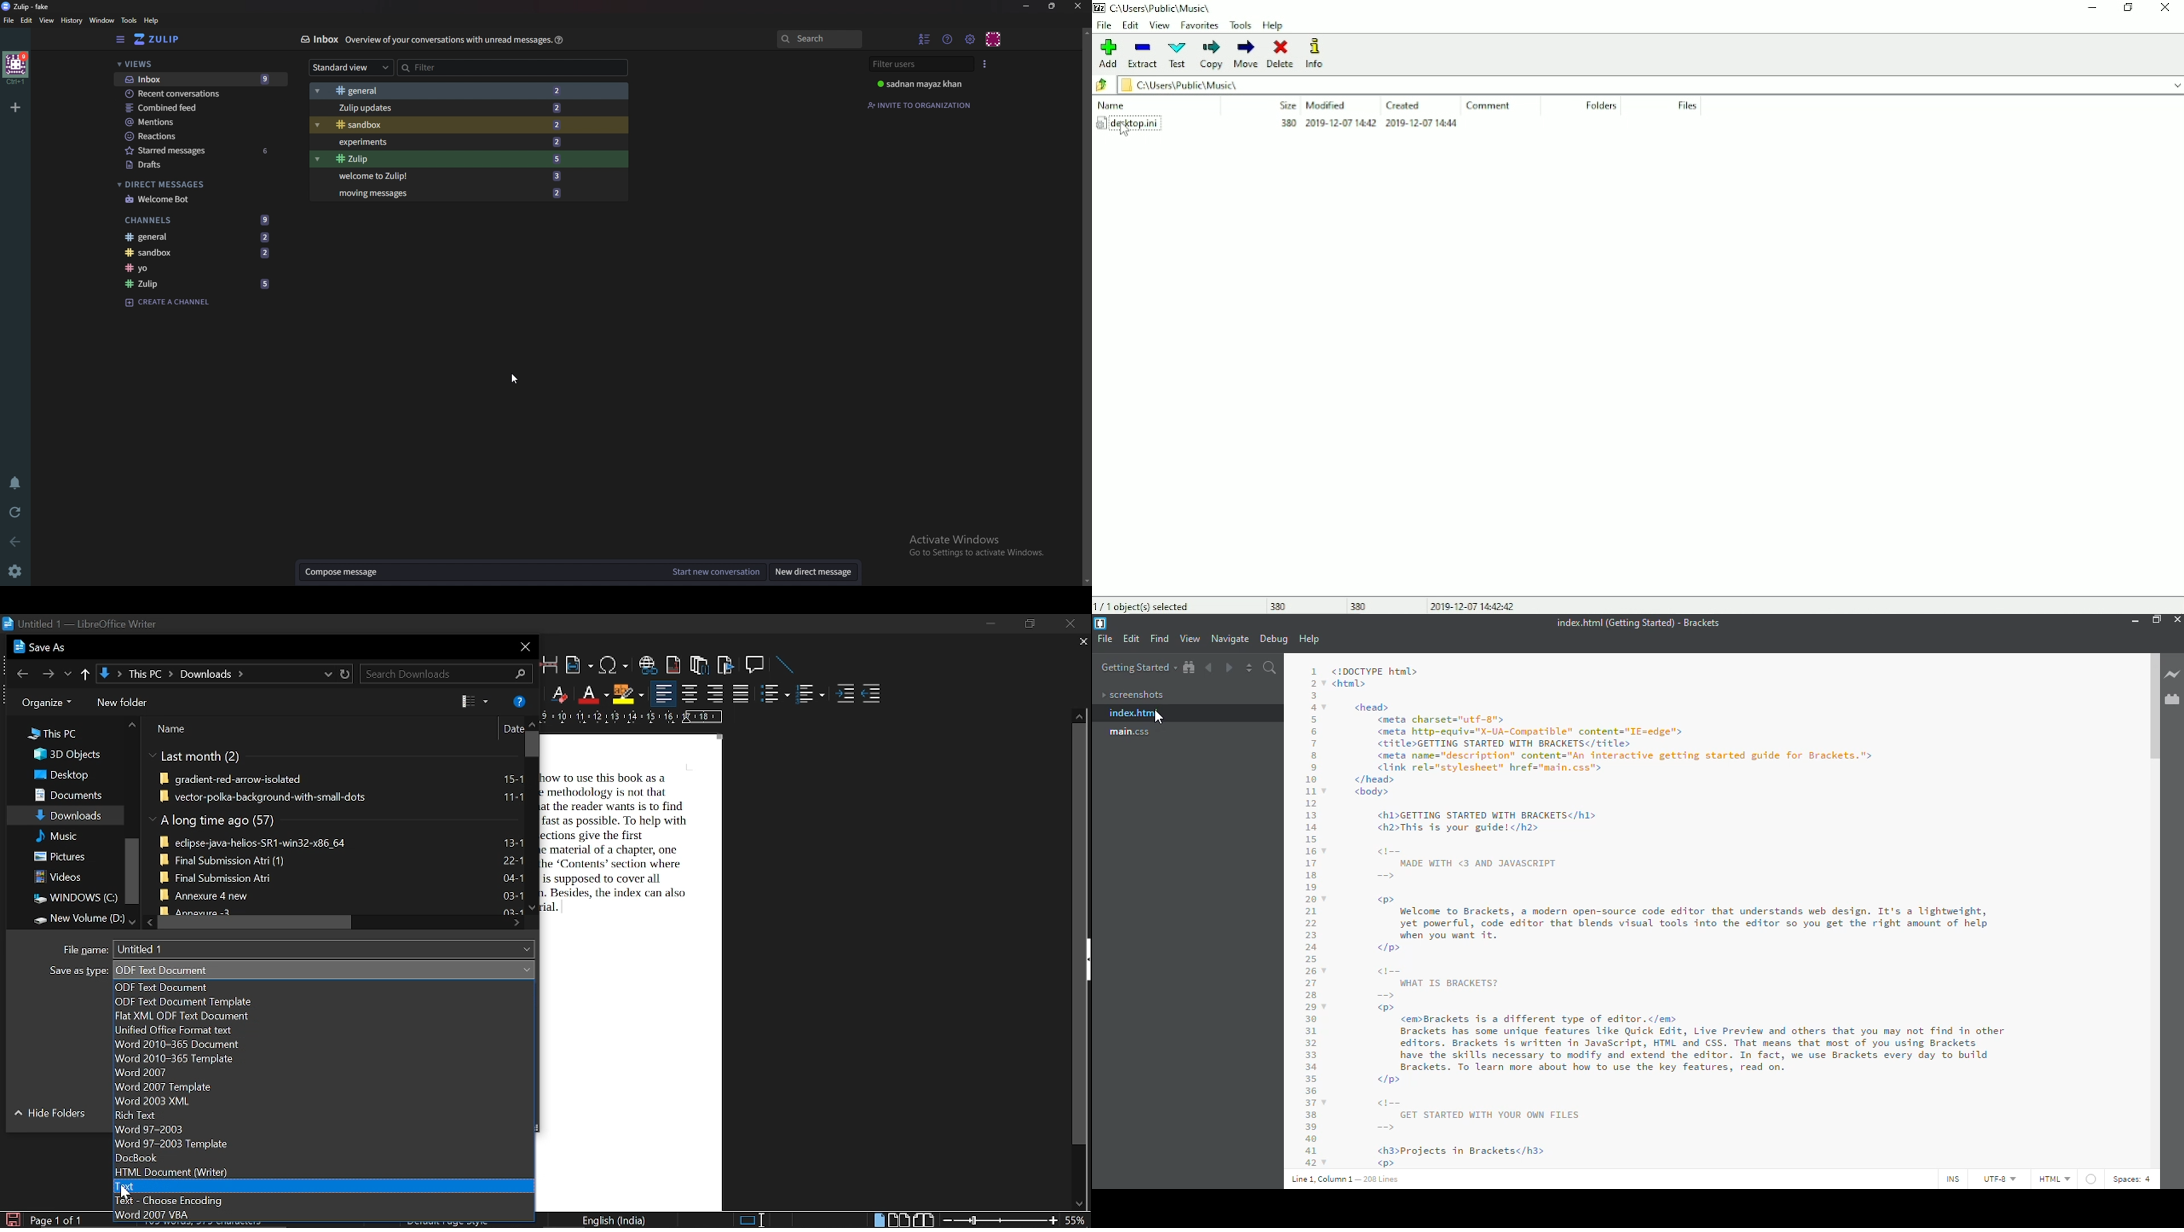 The height and width of the screenshot is (1232, 2184). Describe the element at coordinates (617, 1220) in the screenshot. I see `language style` at that location.